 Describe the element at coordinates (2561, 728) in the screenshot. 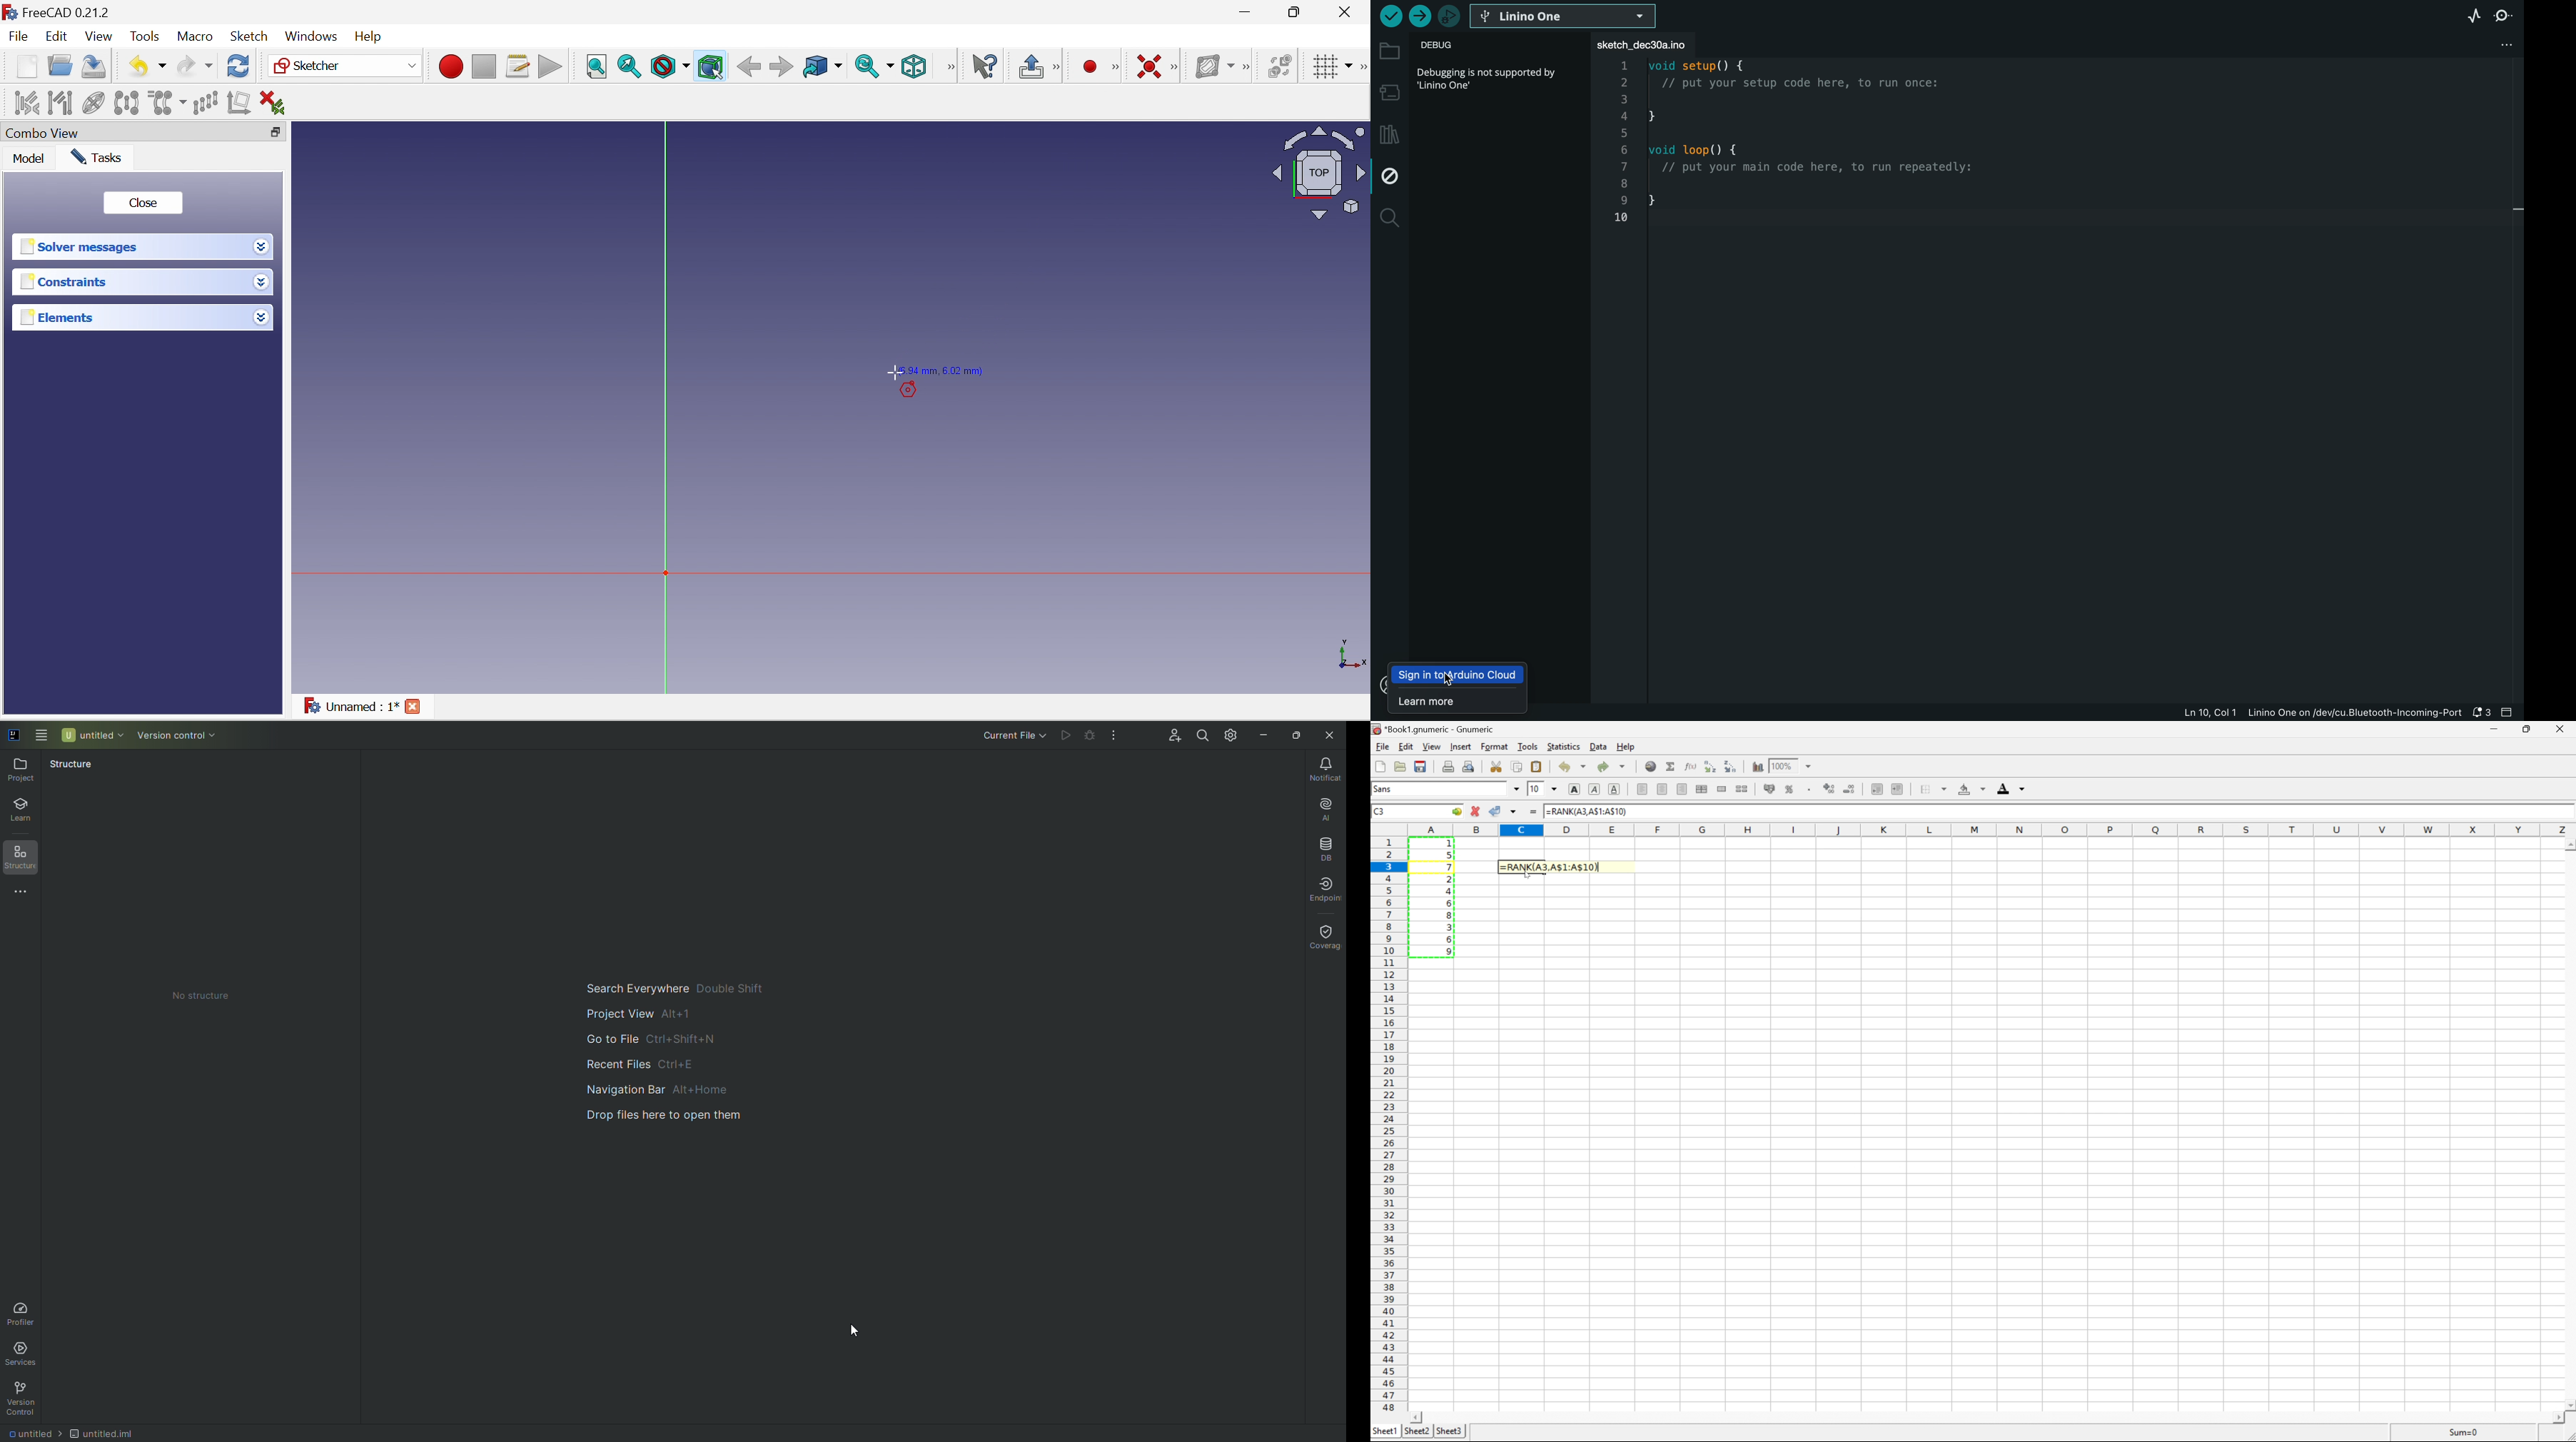

I see `close` at that location.